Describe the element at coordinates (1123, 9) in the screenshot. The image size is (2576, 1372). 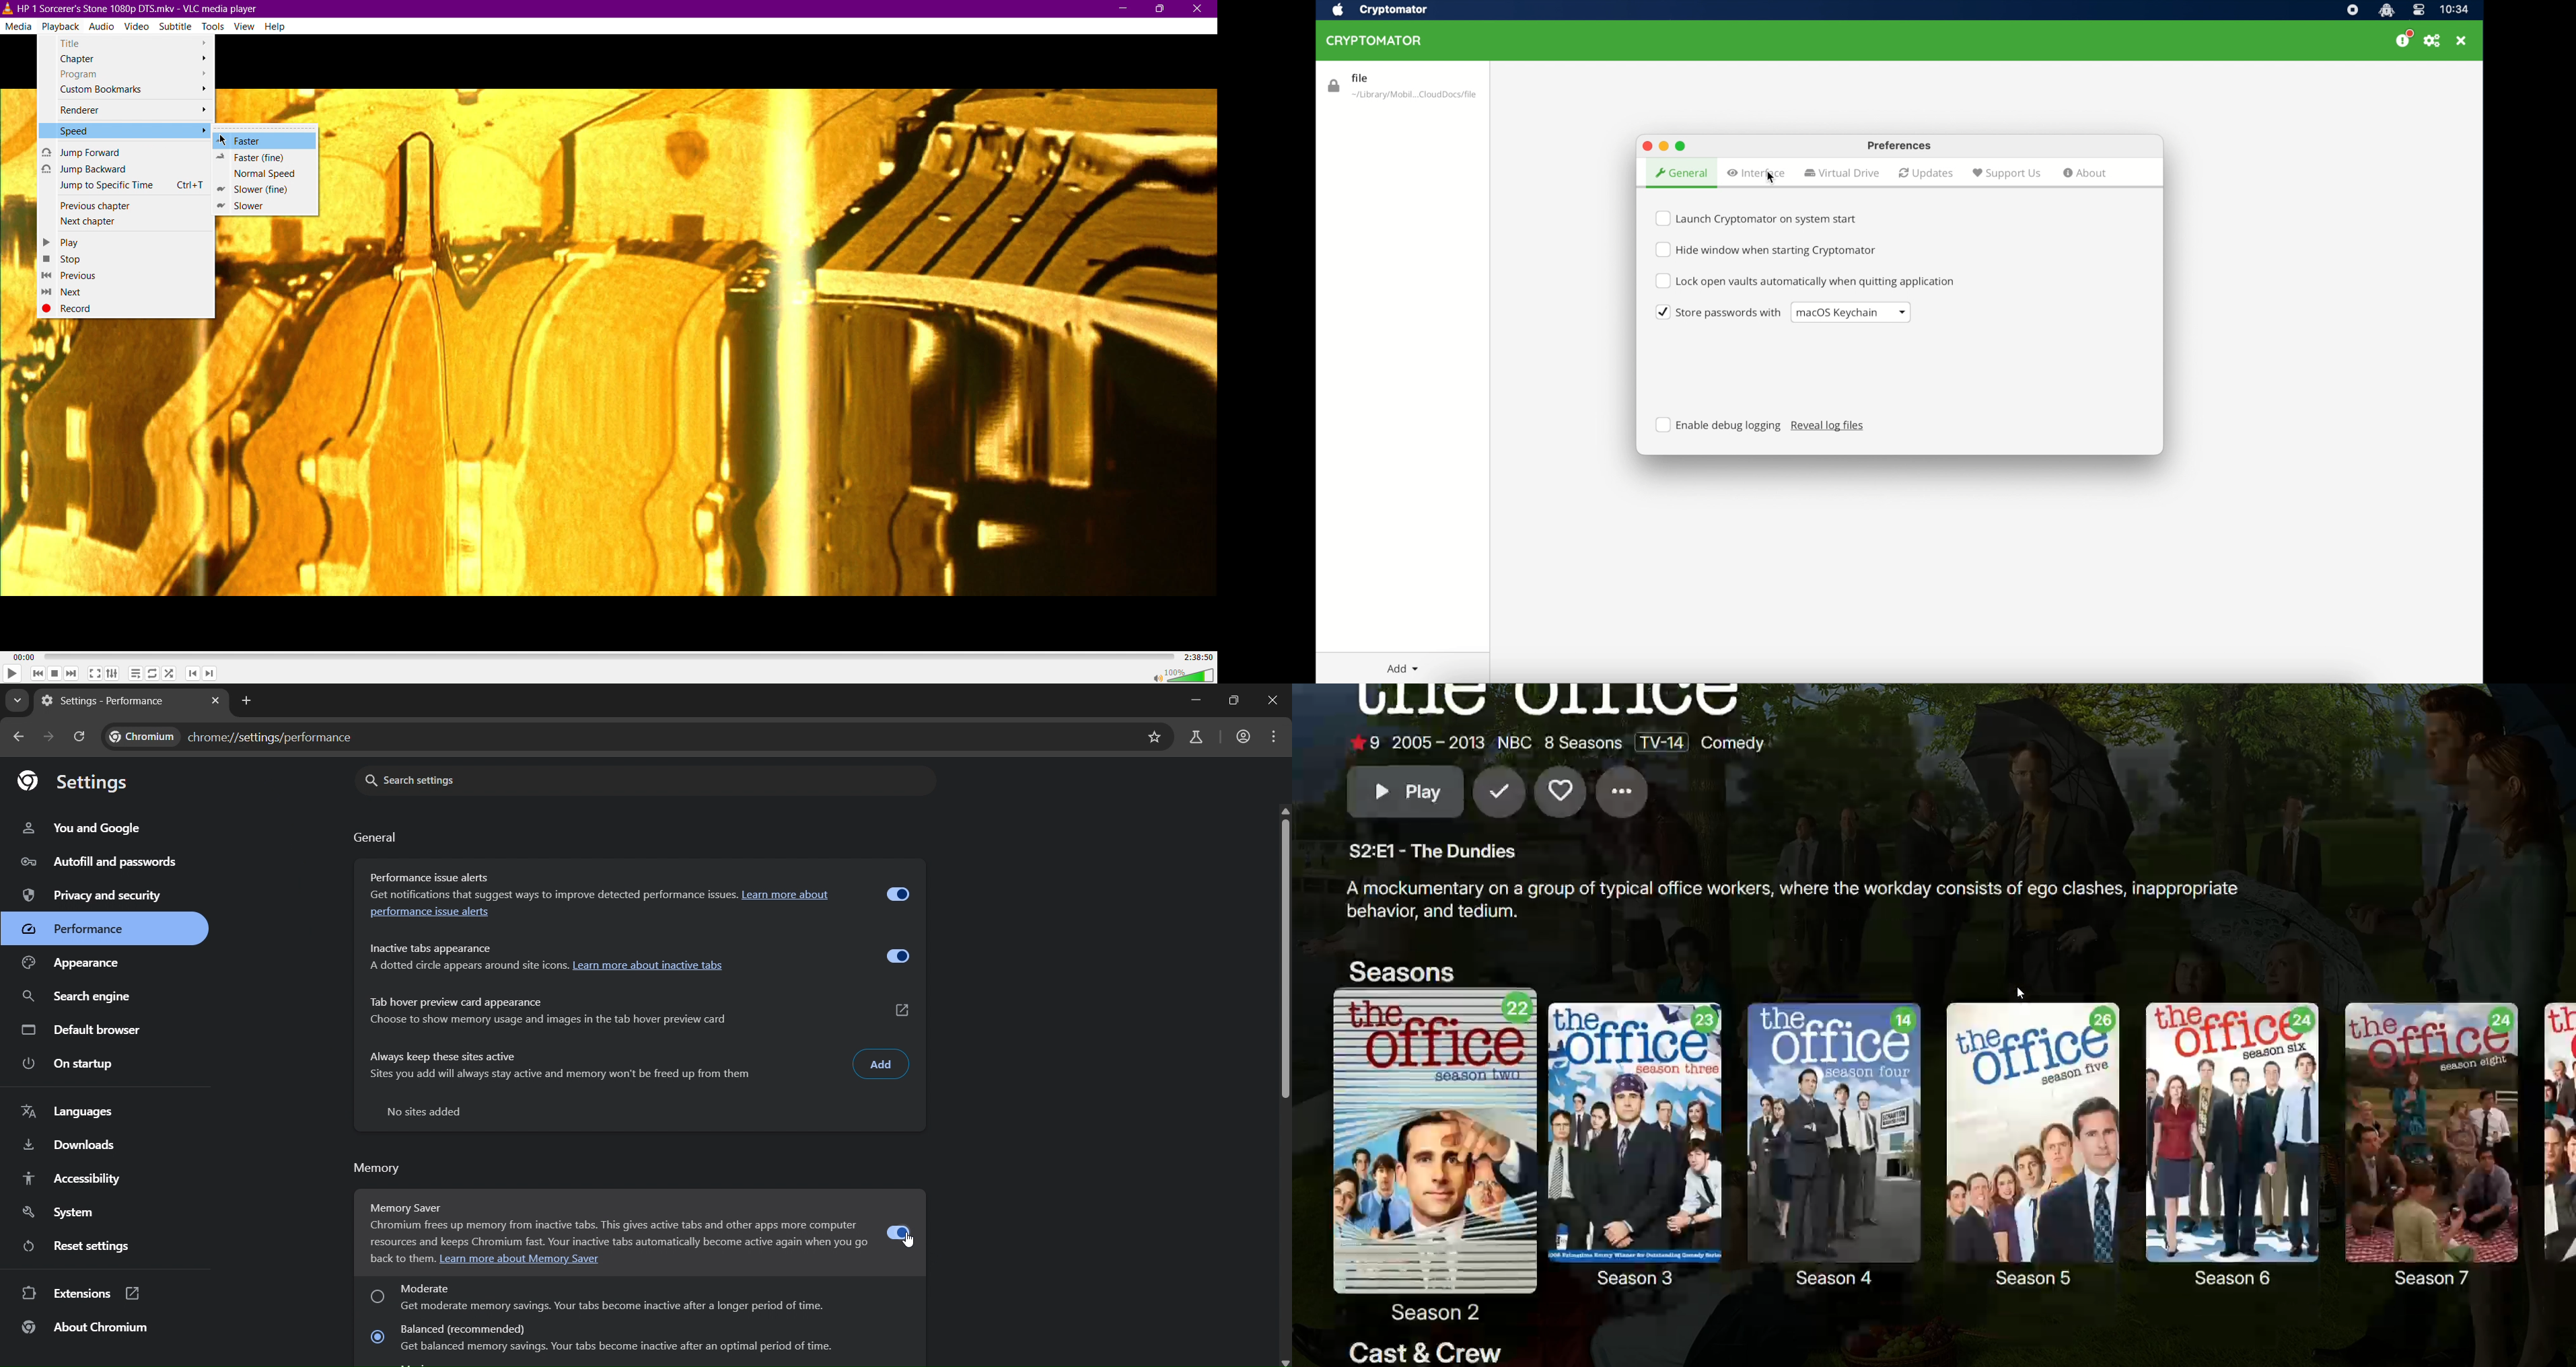
I see `Minimize` at that location.